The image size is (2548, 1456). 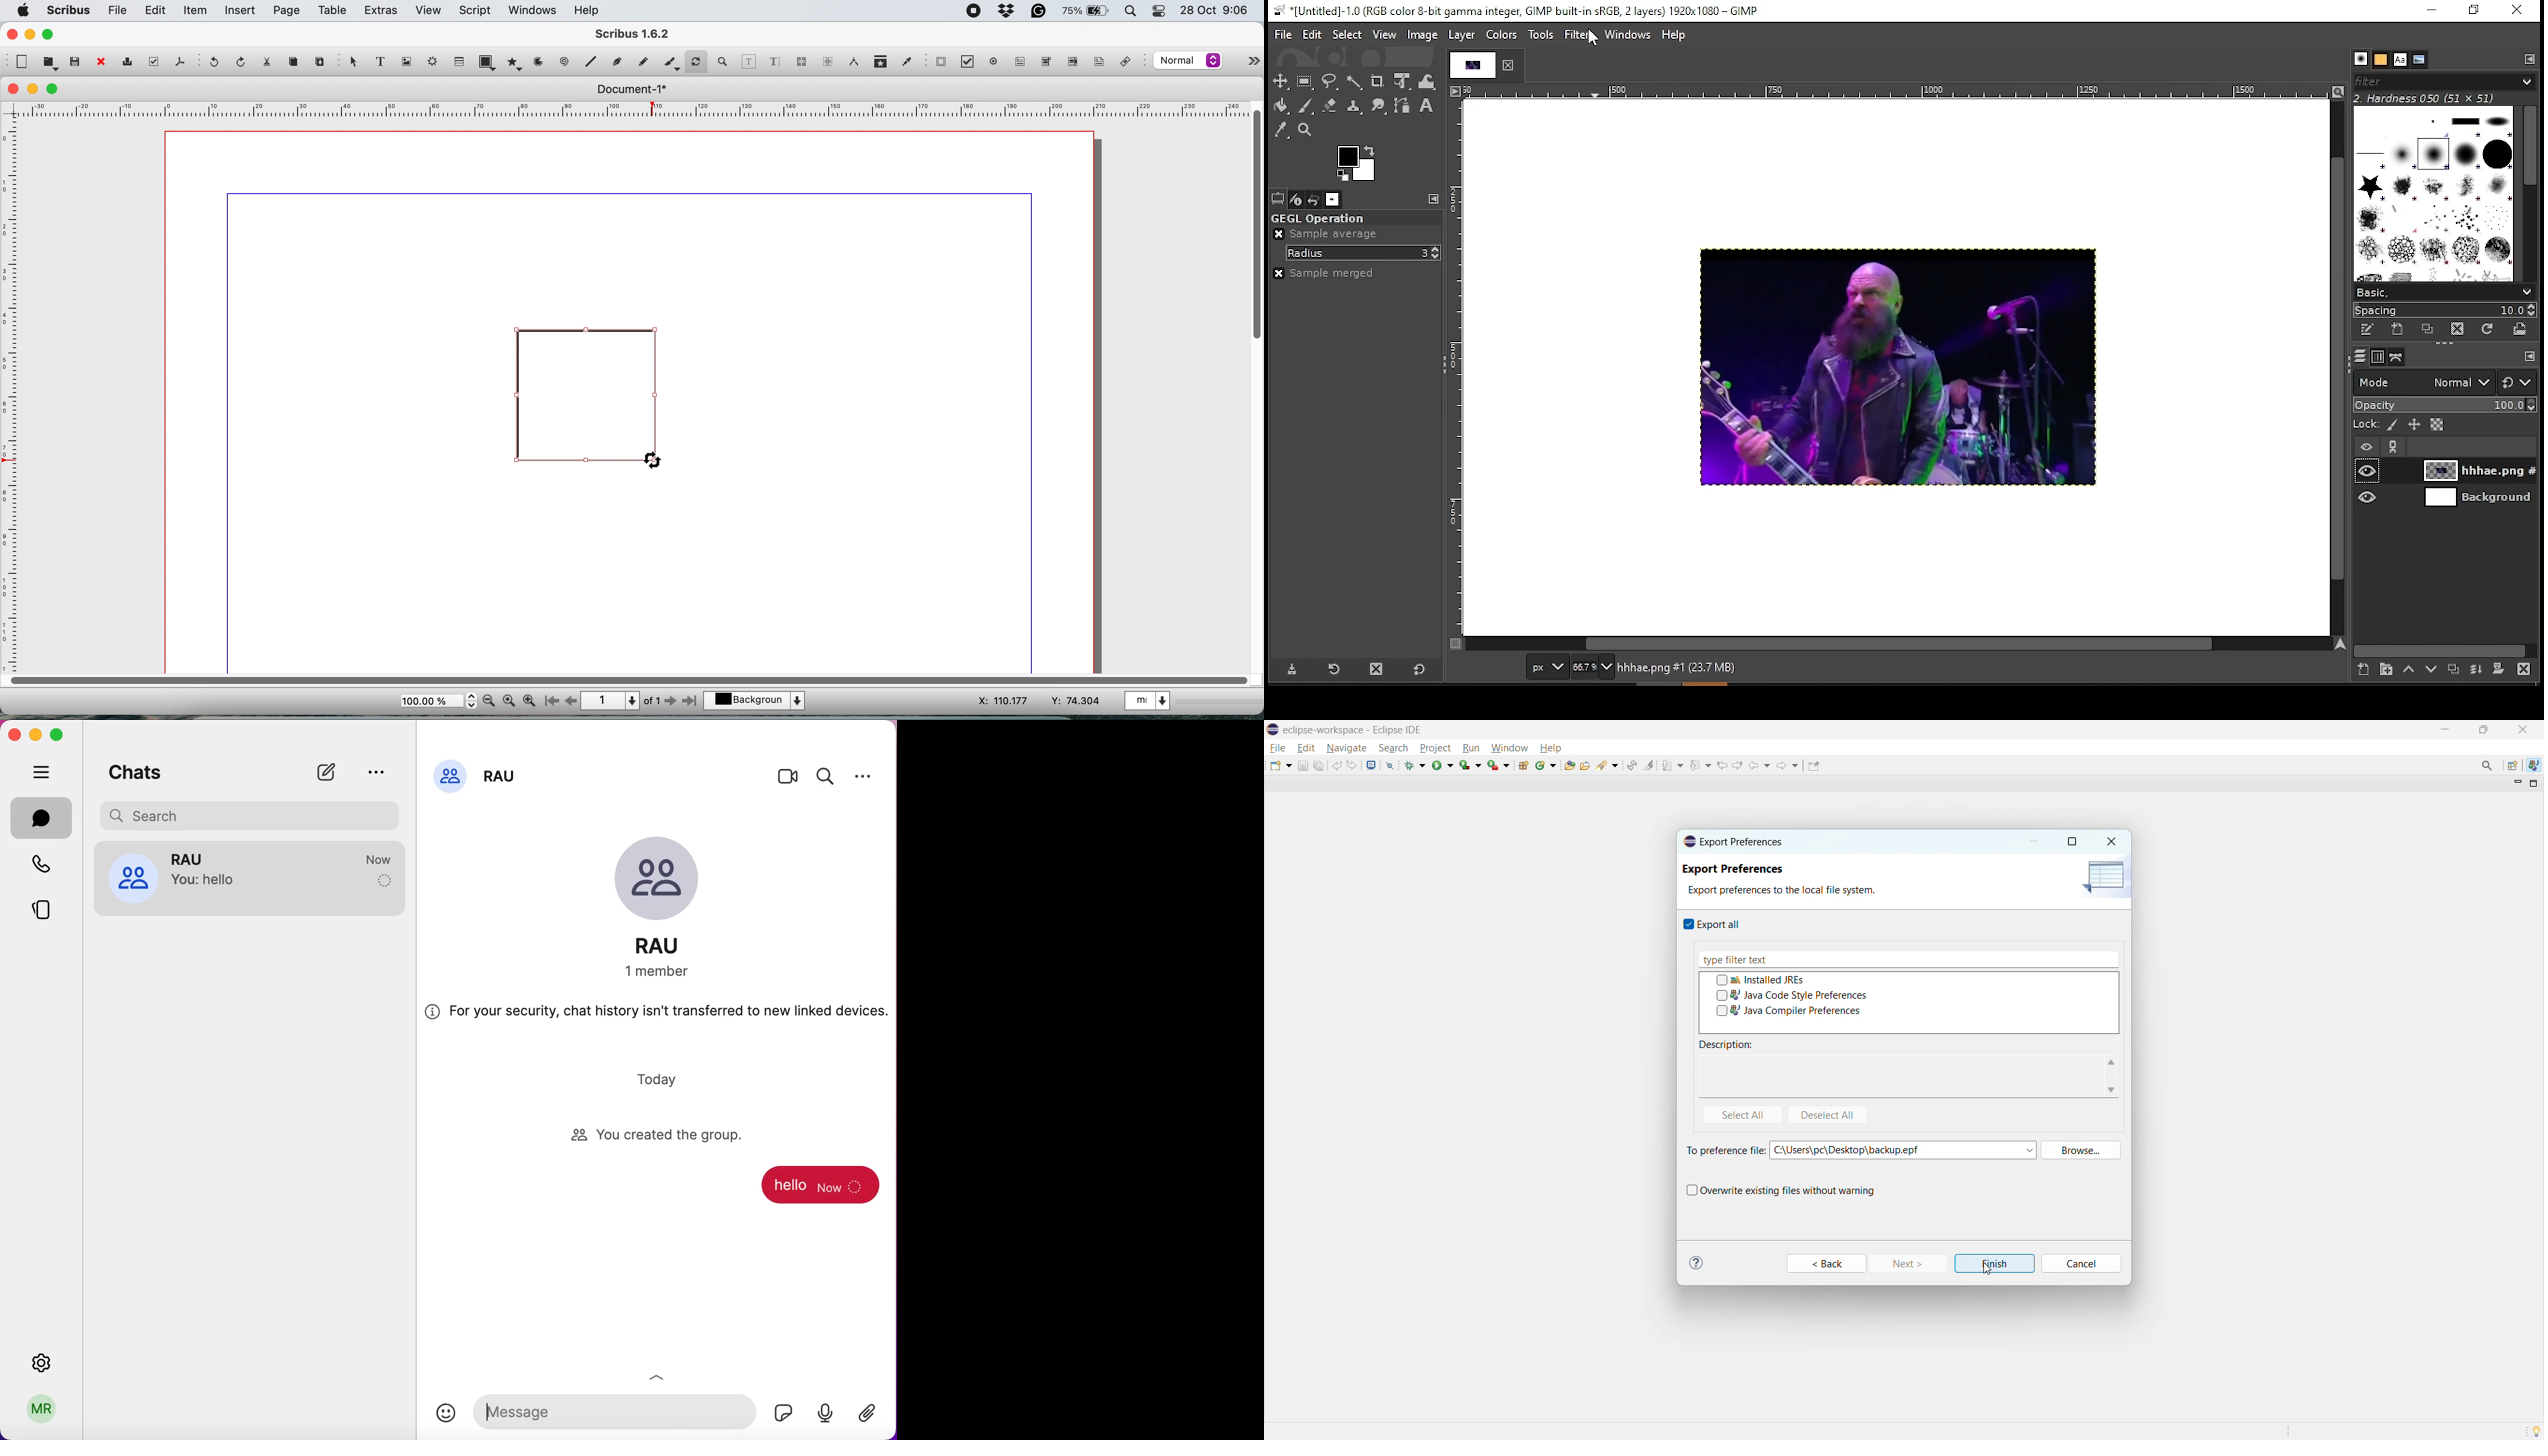 I want to click on open, so click(x=49, y=64).